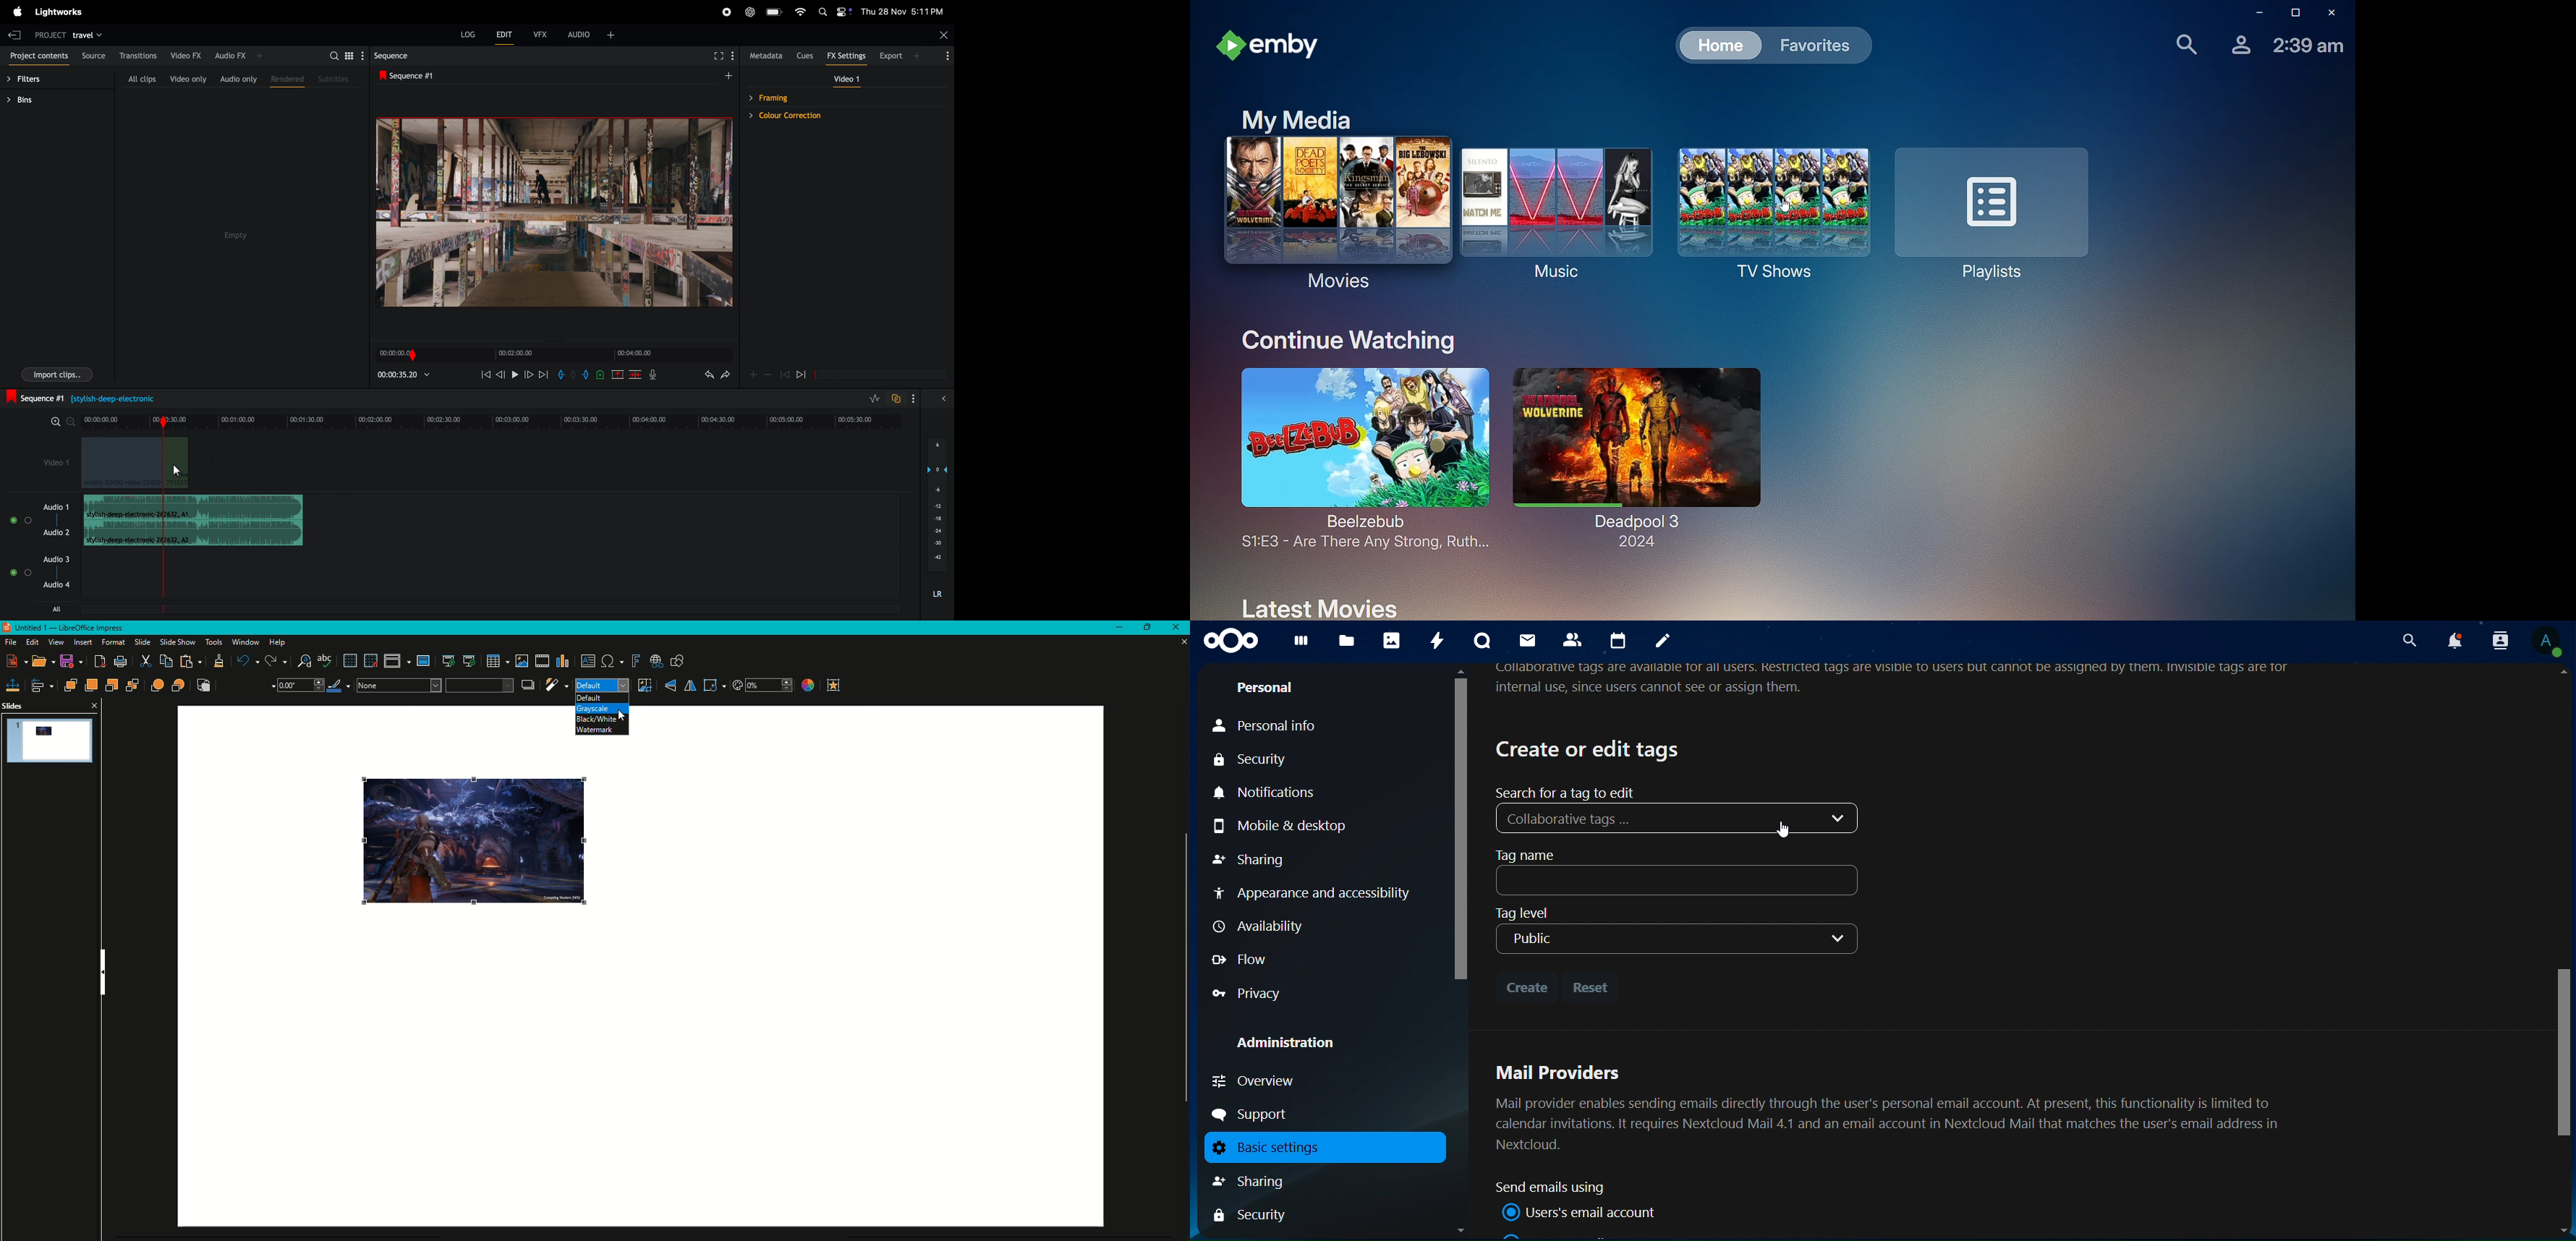 The image size is (2576, 1260). What do you see at coordinates (871, 398) in the screenshot?
I see `toggle audio level editing` at bounding box center [871, 398].